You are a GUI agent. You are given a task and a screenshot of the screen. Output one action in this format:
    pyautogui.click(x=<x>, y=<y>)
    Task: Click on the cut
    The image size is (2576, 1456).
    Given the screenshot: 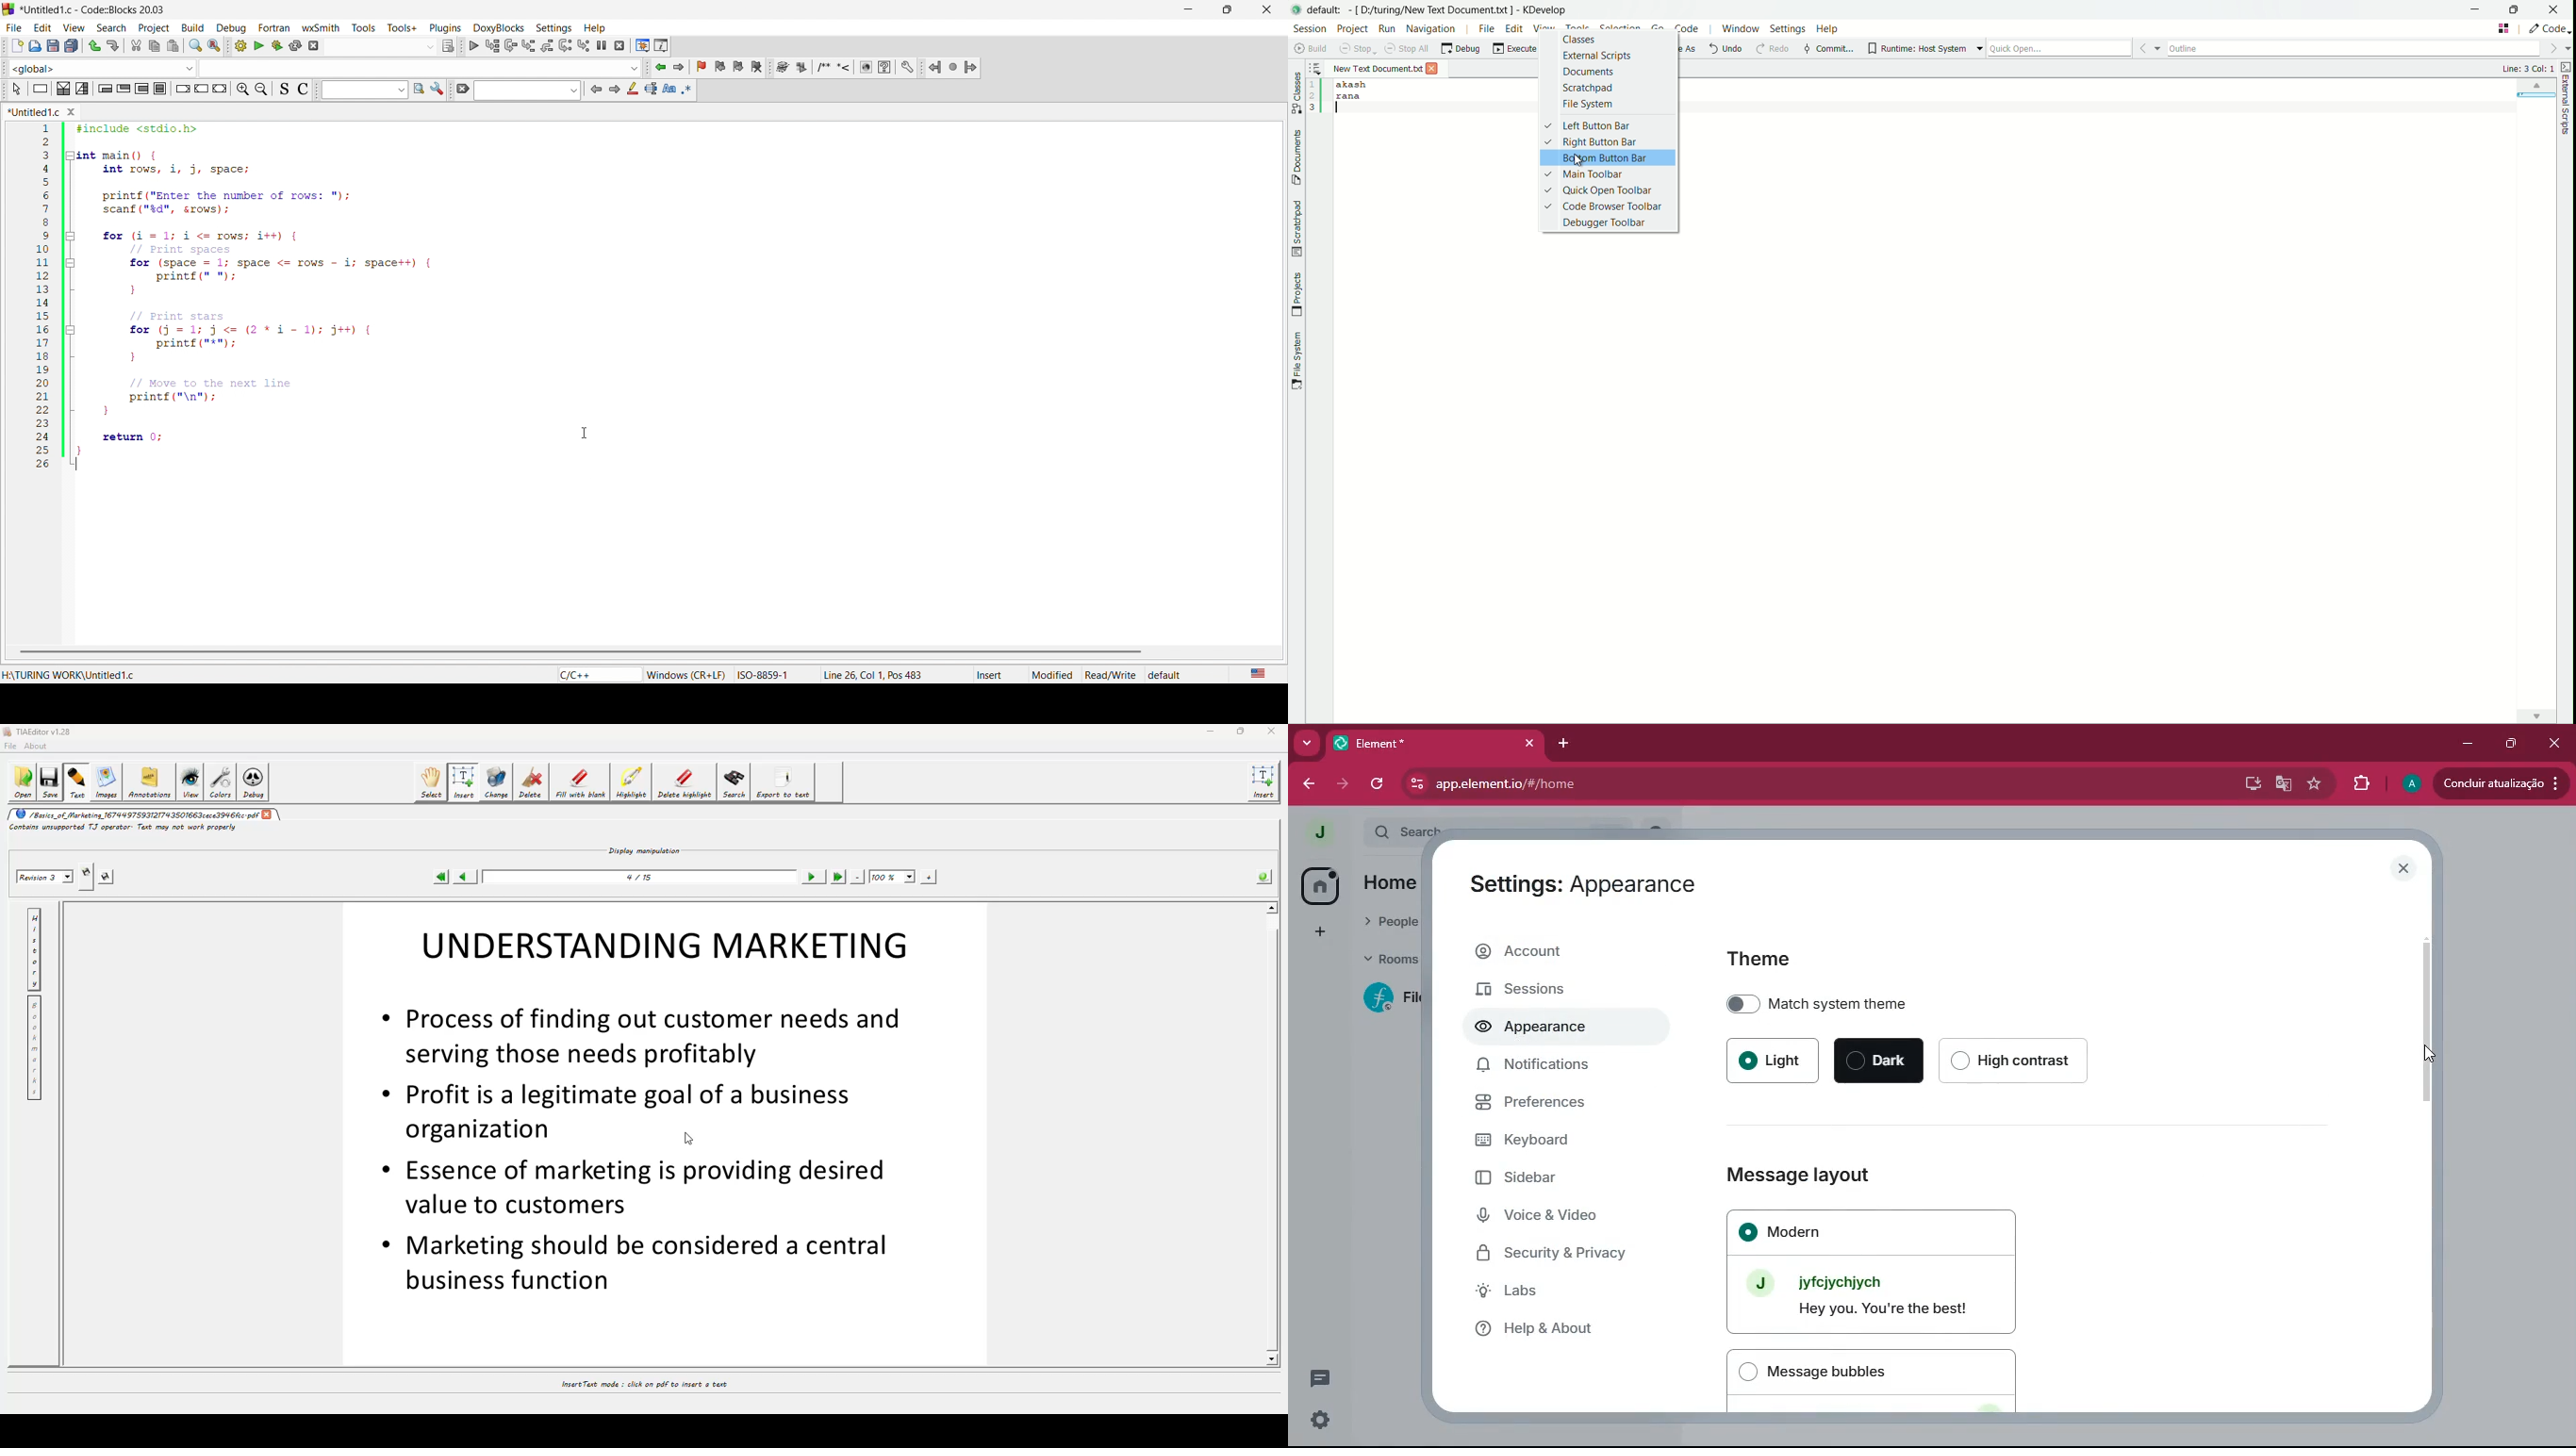 What is the action you would take?
    pyautogui.click(x=133, y=46)
    